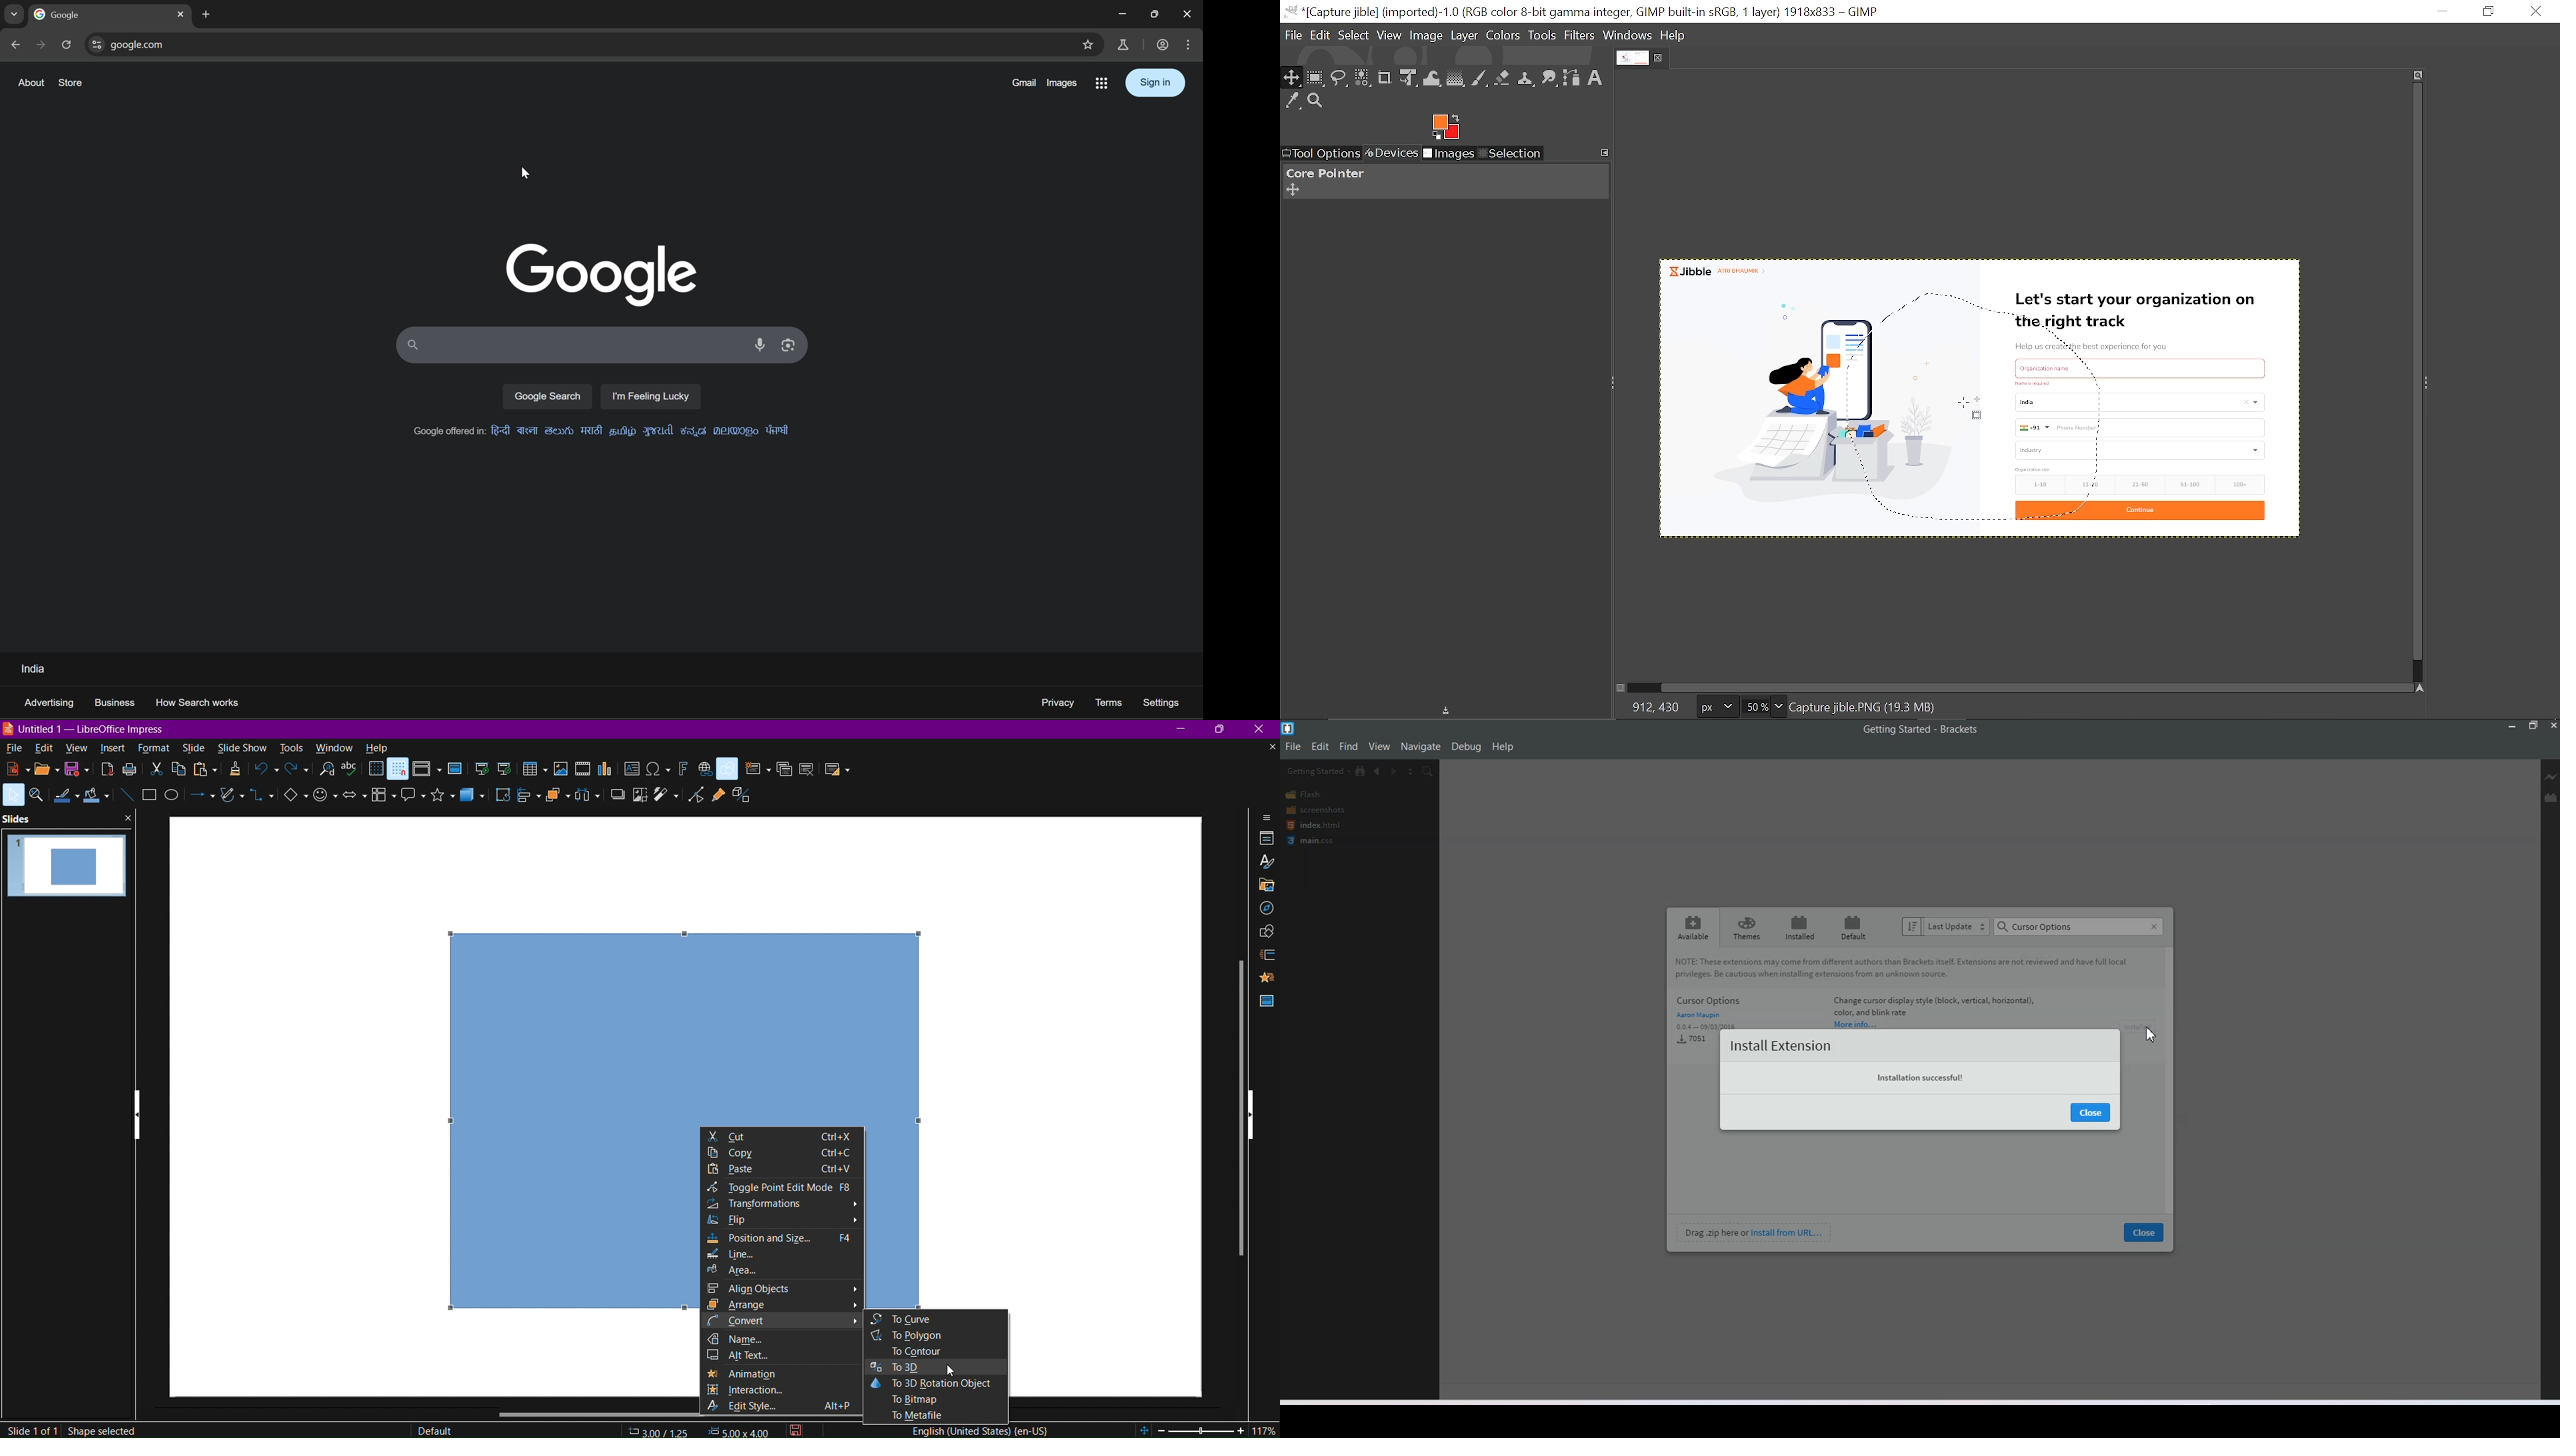 Image resolution: width=2576 pixels, height=1456 pixels. What do you see at coordinates (1445, 125) in the screenshot?
I see `expand` at bounding box center [1445, 125].